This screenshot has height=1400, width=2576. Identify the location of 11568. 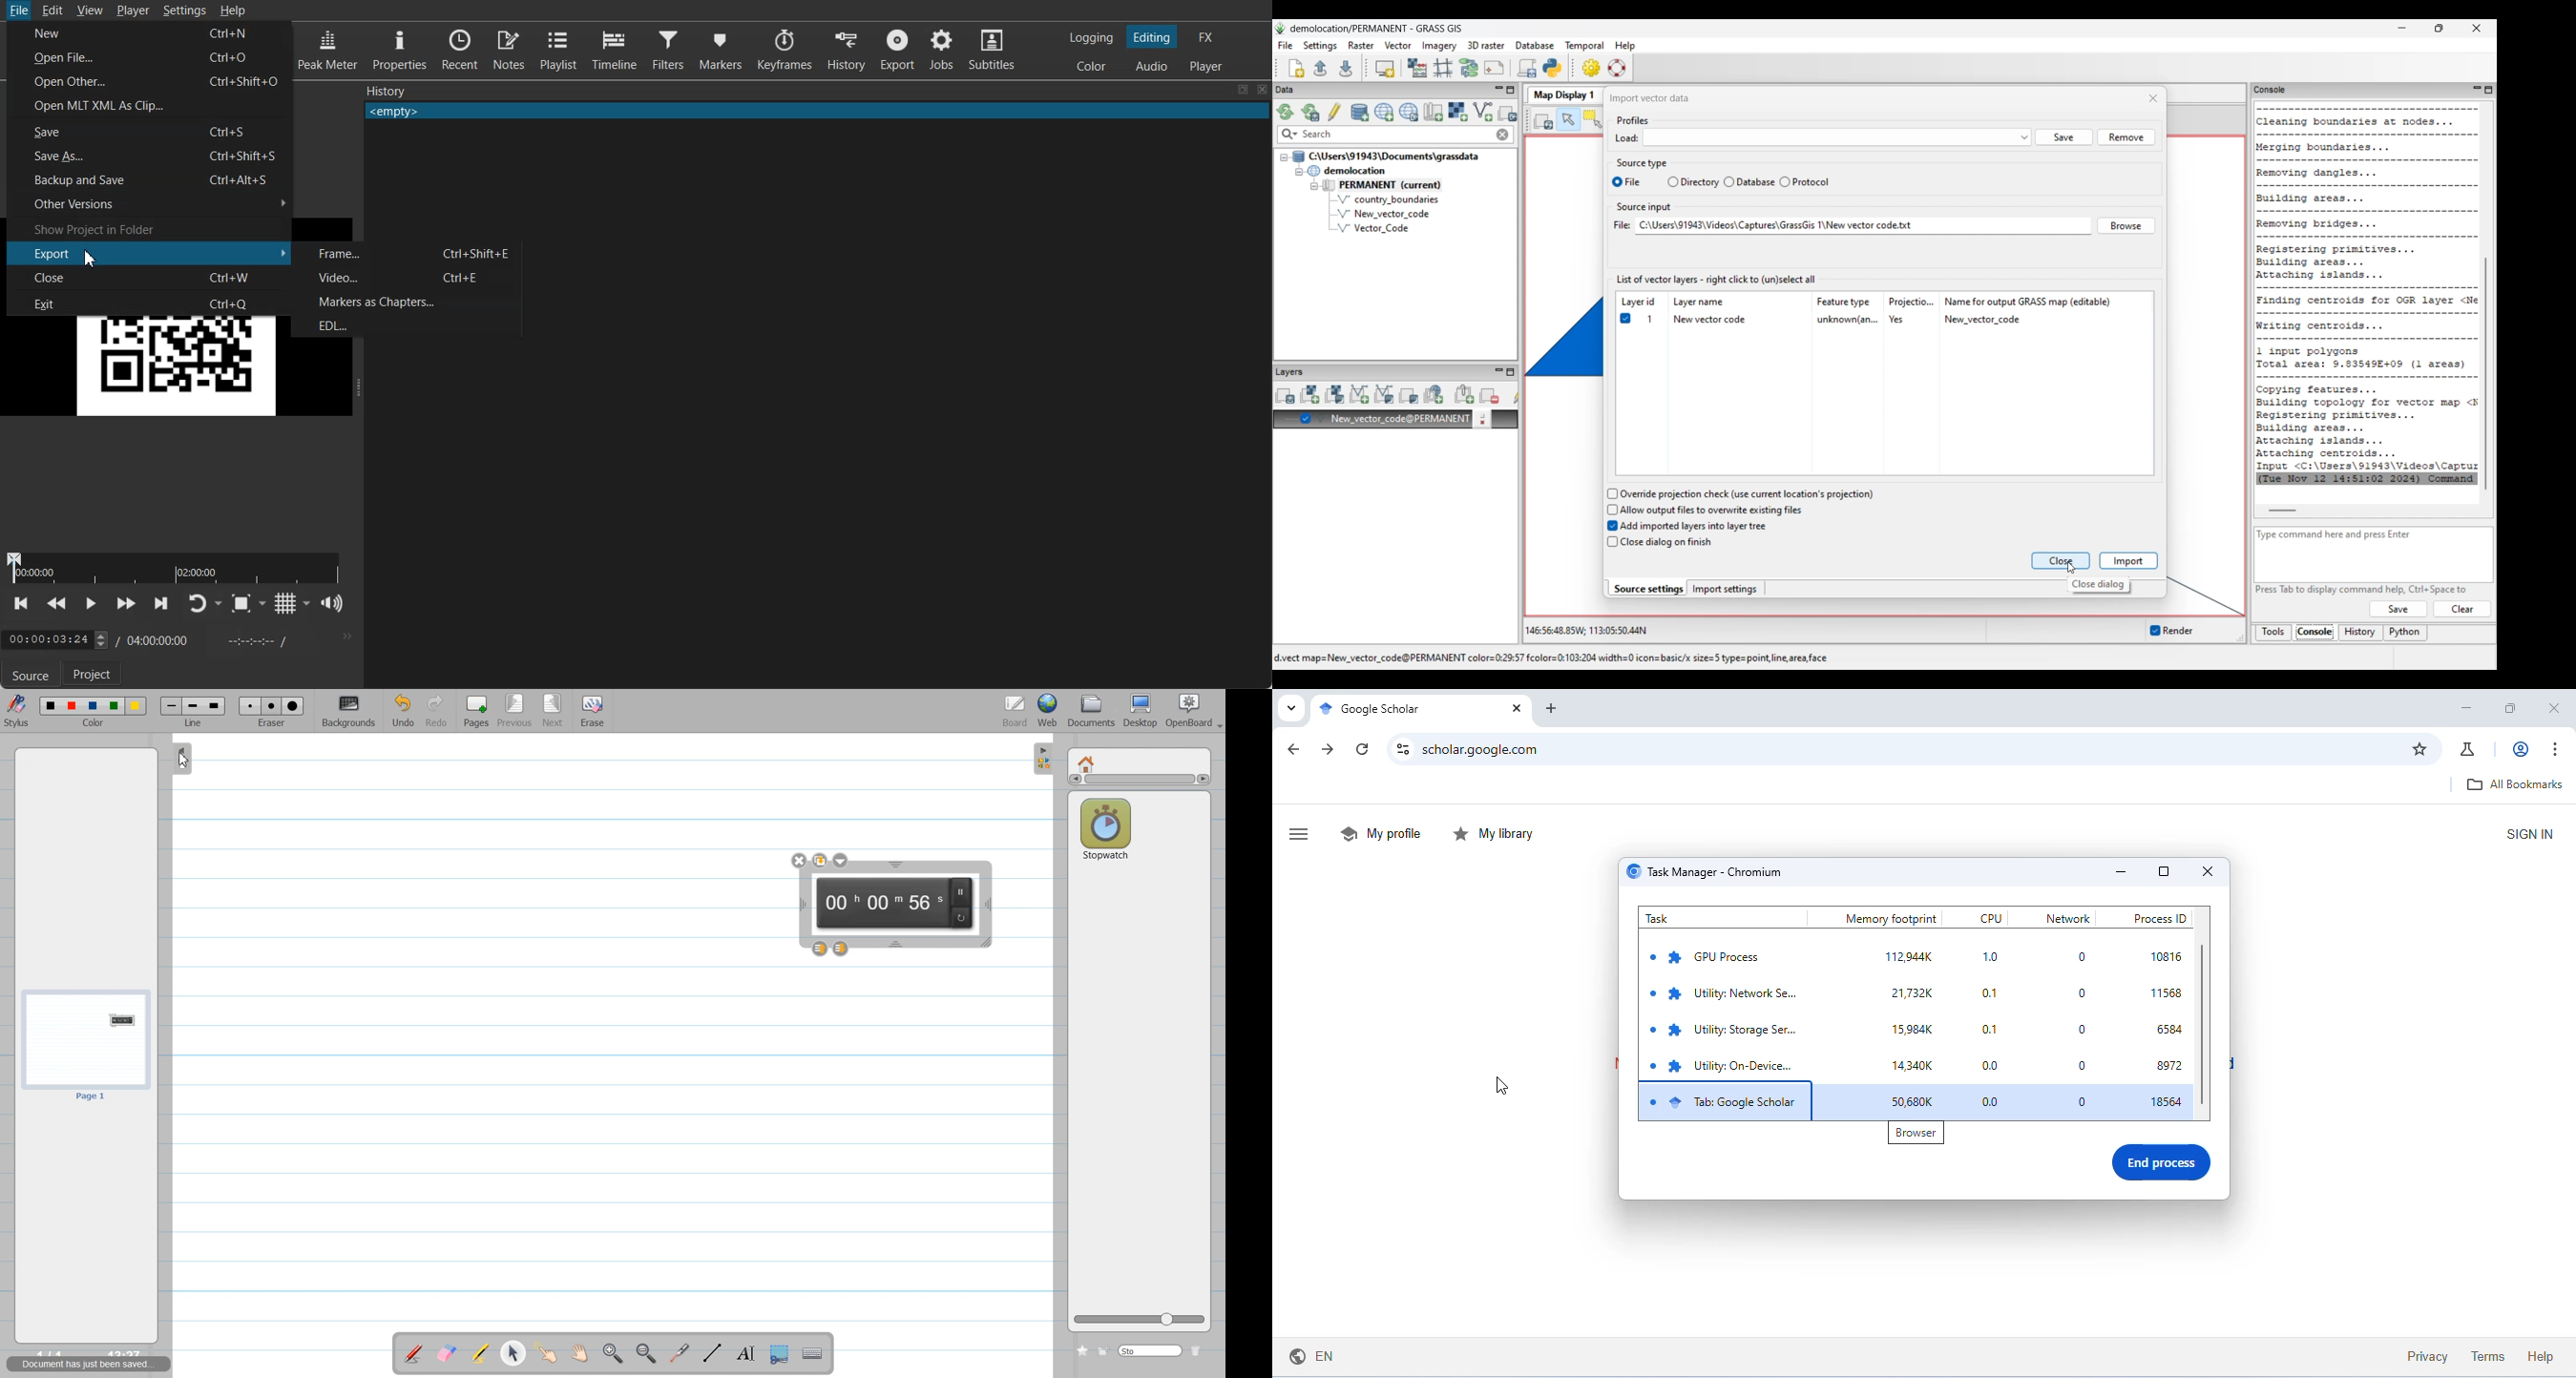
(2168, 993).